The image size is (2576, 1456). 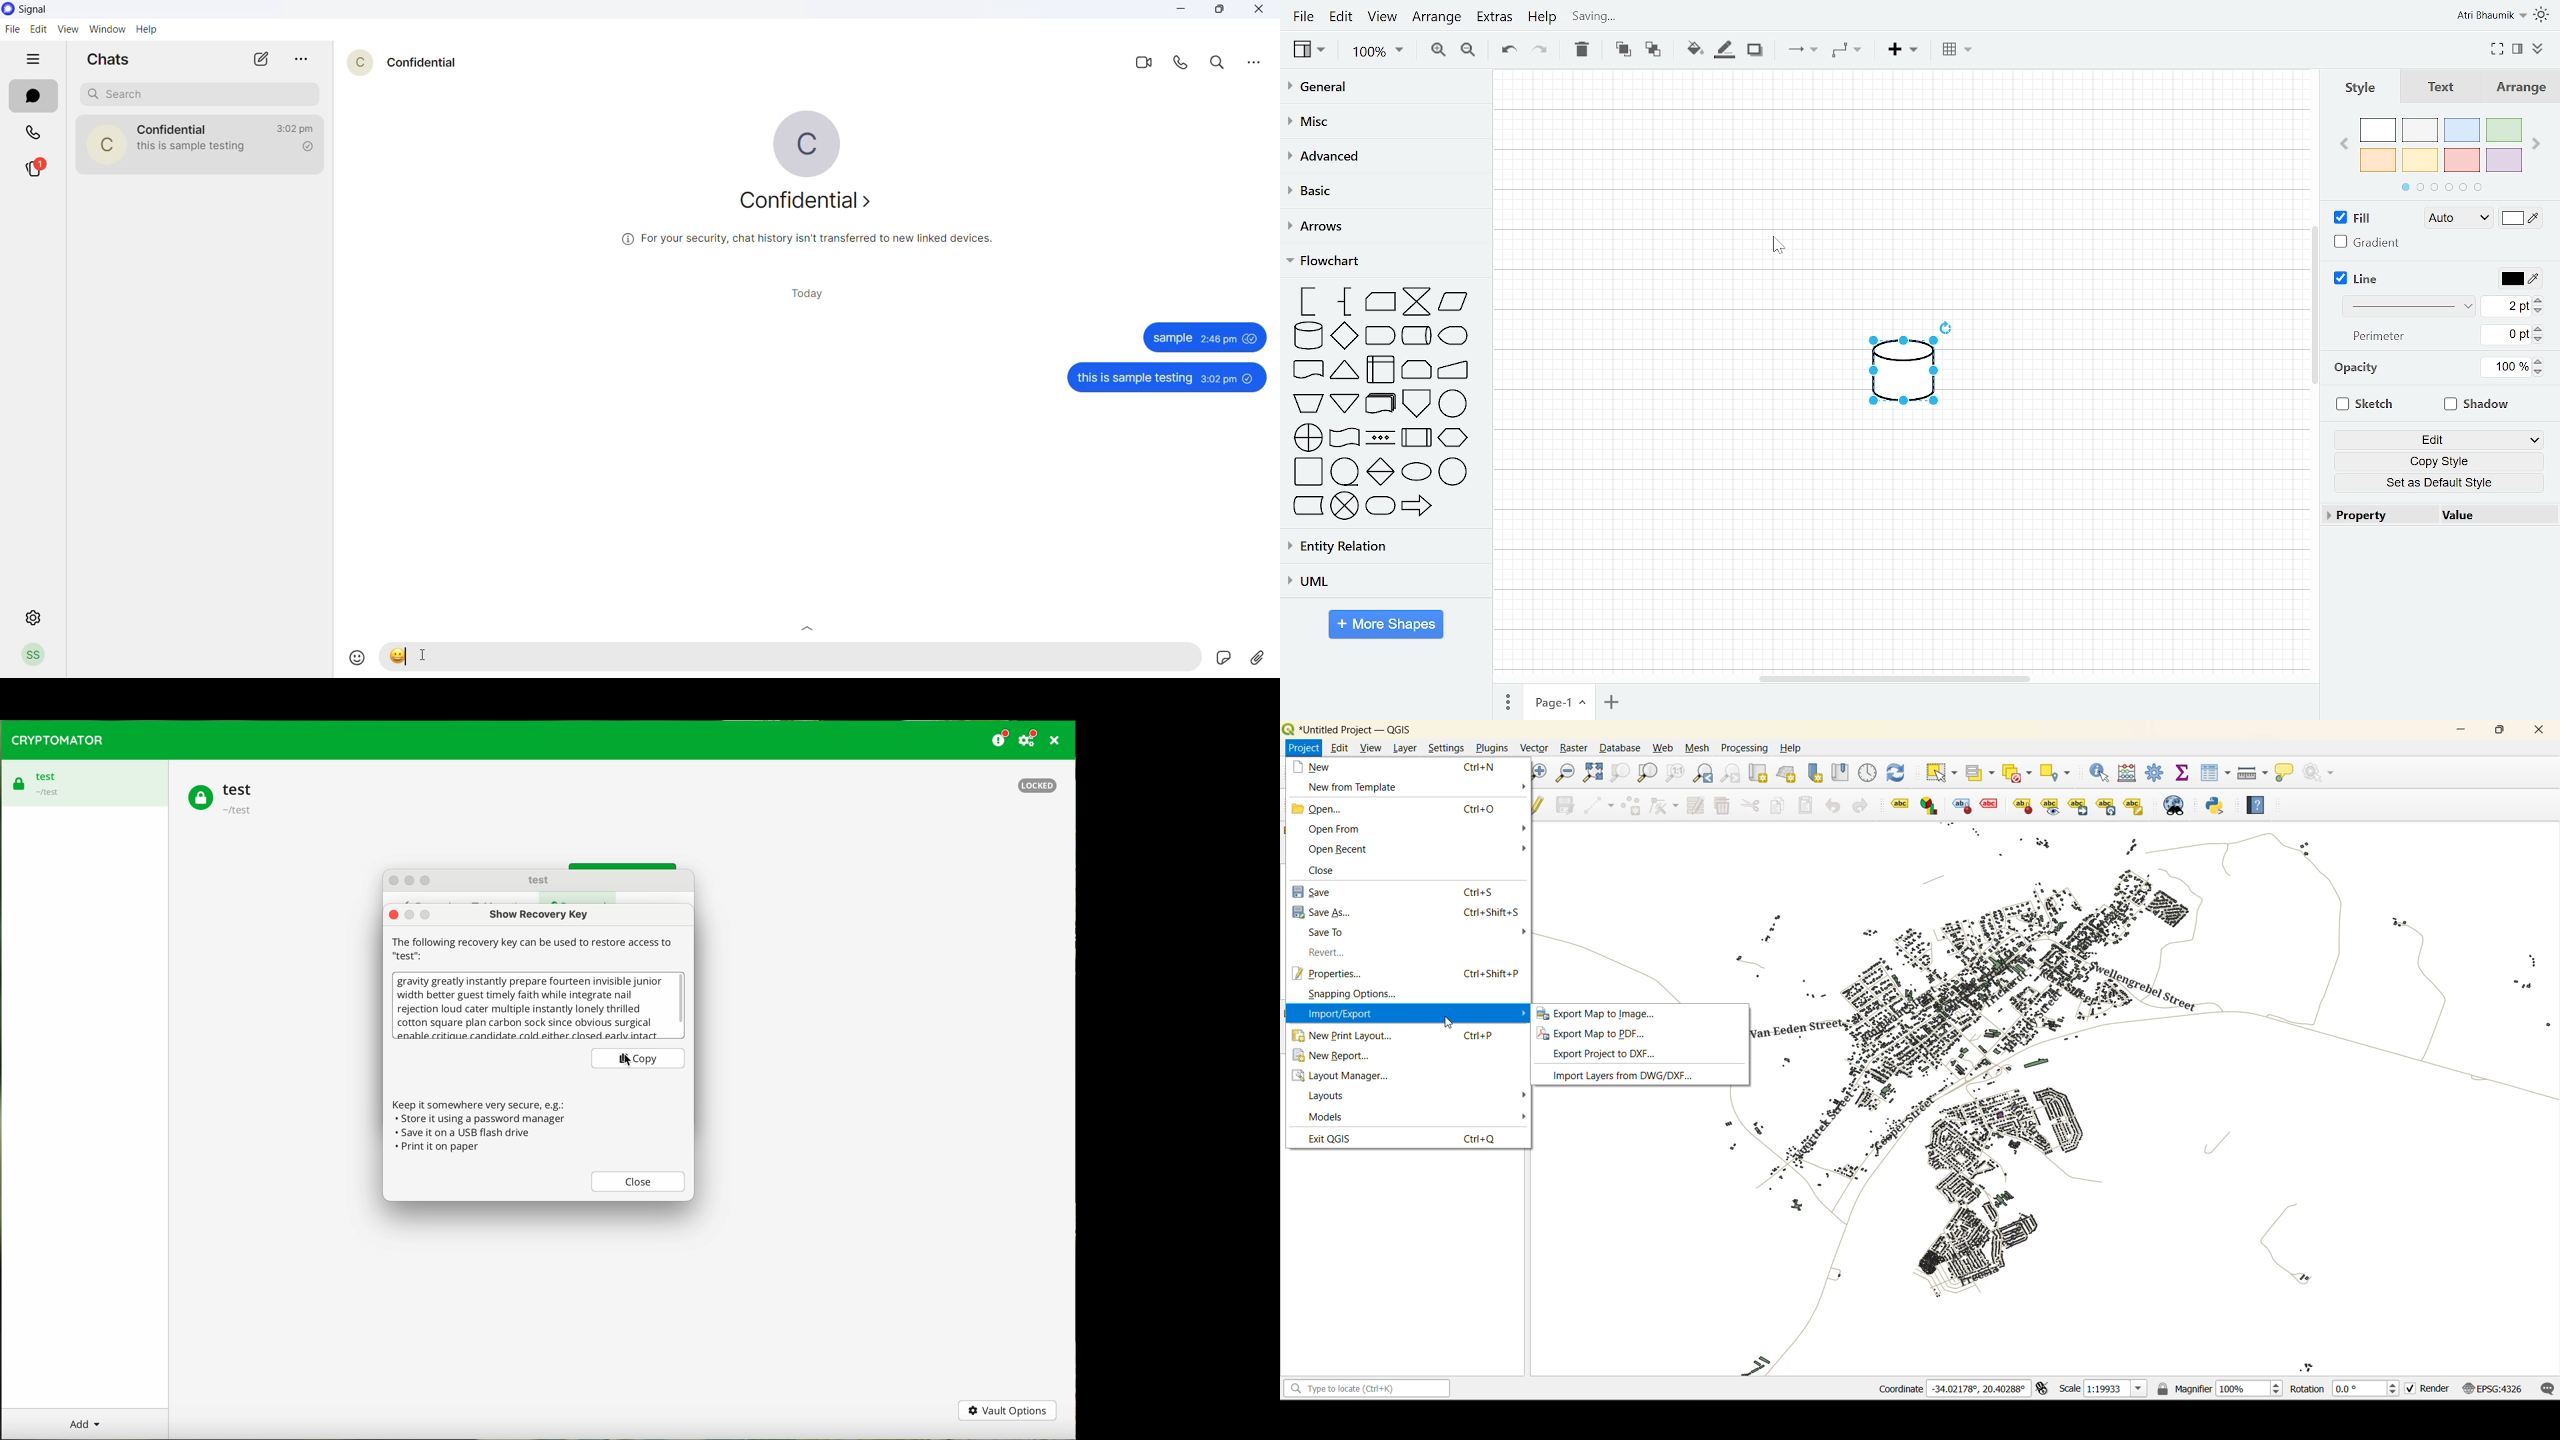 I want to click on Delete, so click(x=1583, y=51).